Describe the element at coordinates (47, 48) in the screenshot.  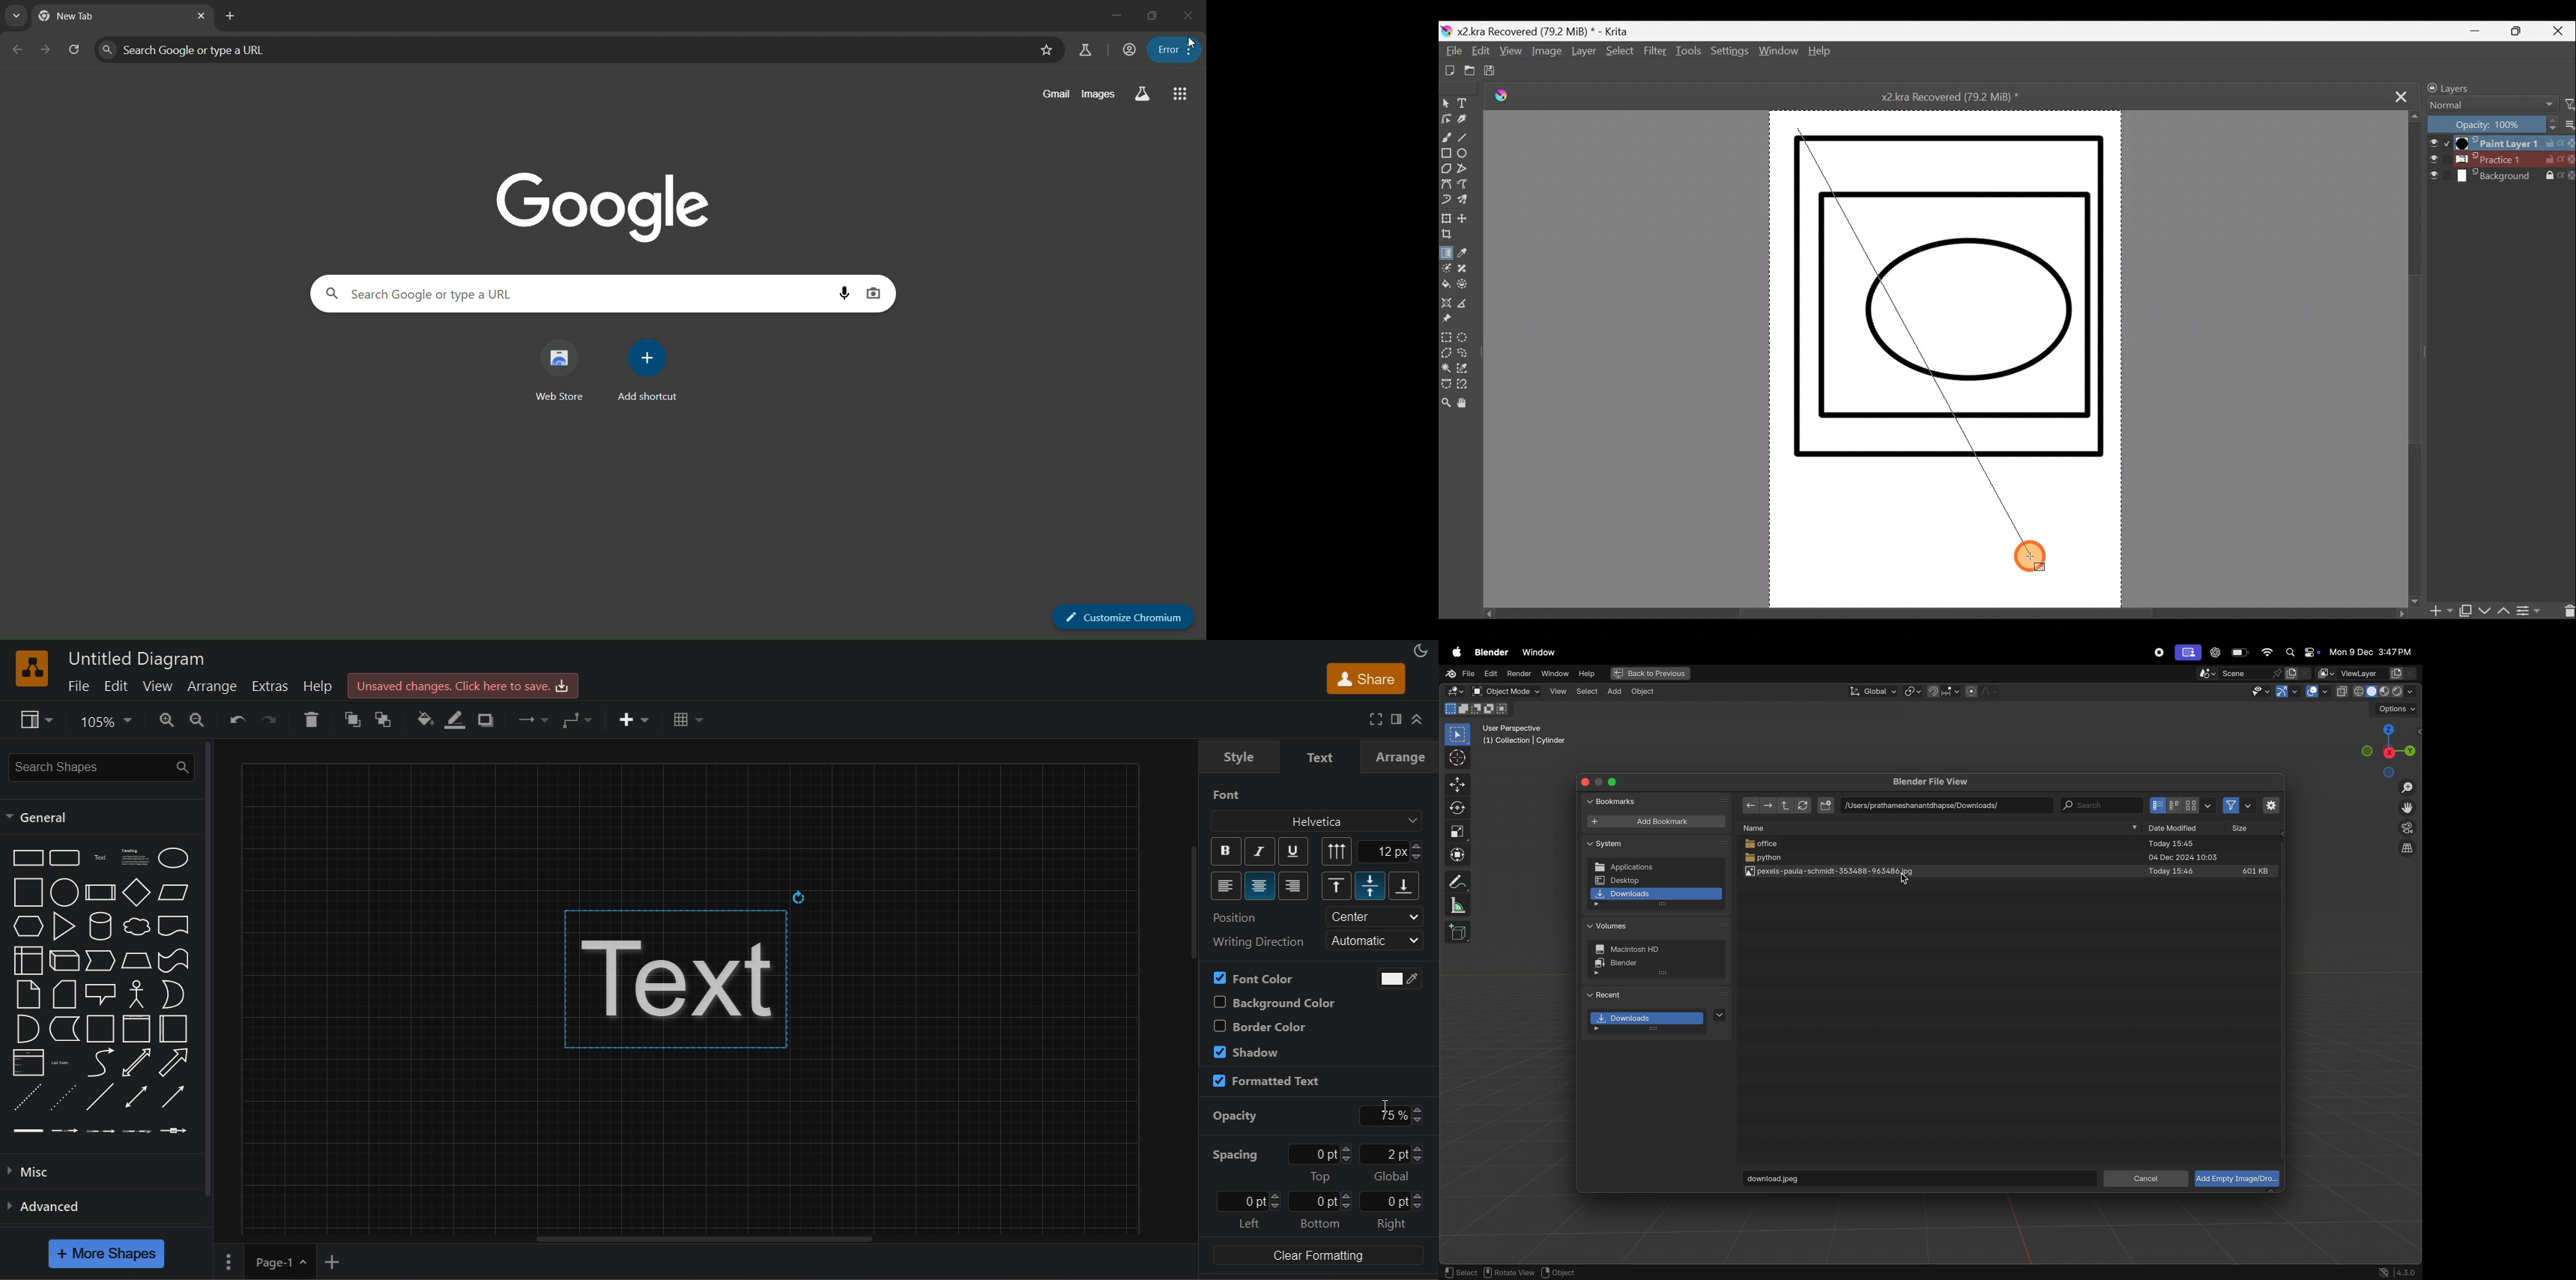
I see `go forward one page` at that location.